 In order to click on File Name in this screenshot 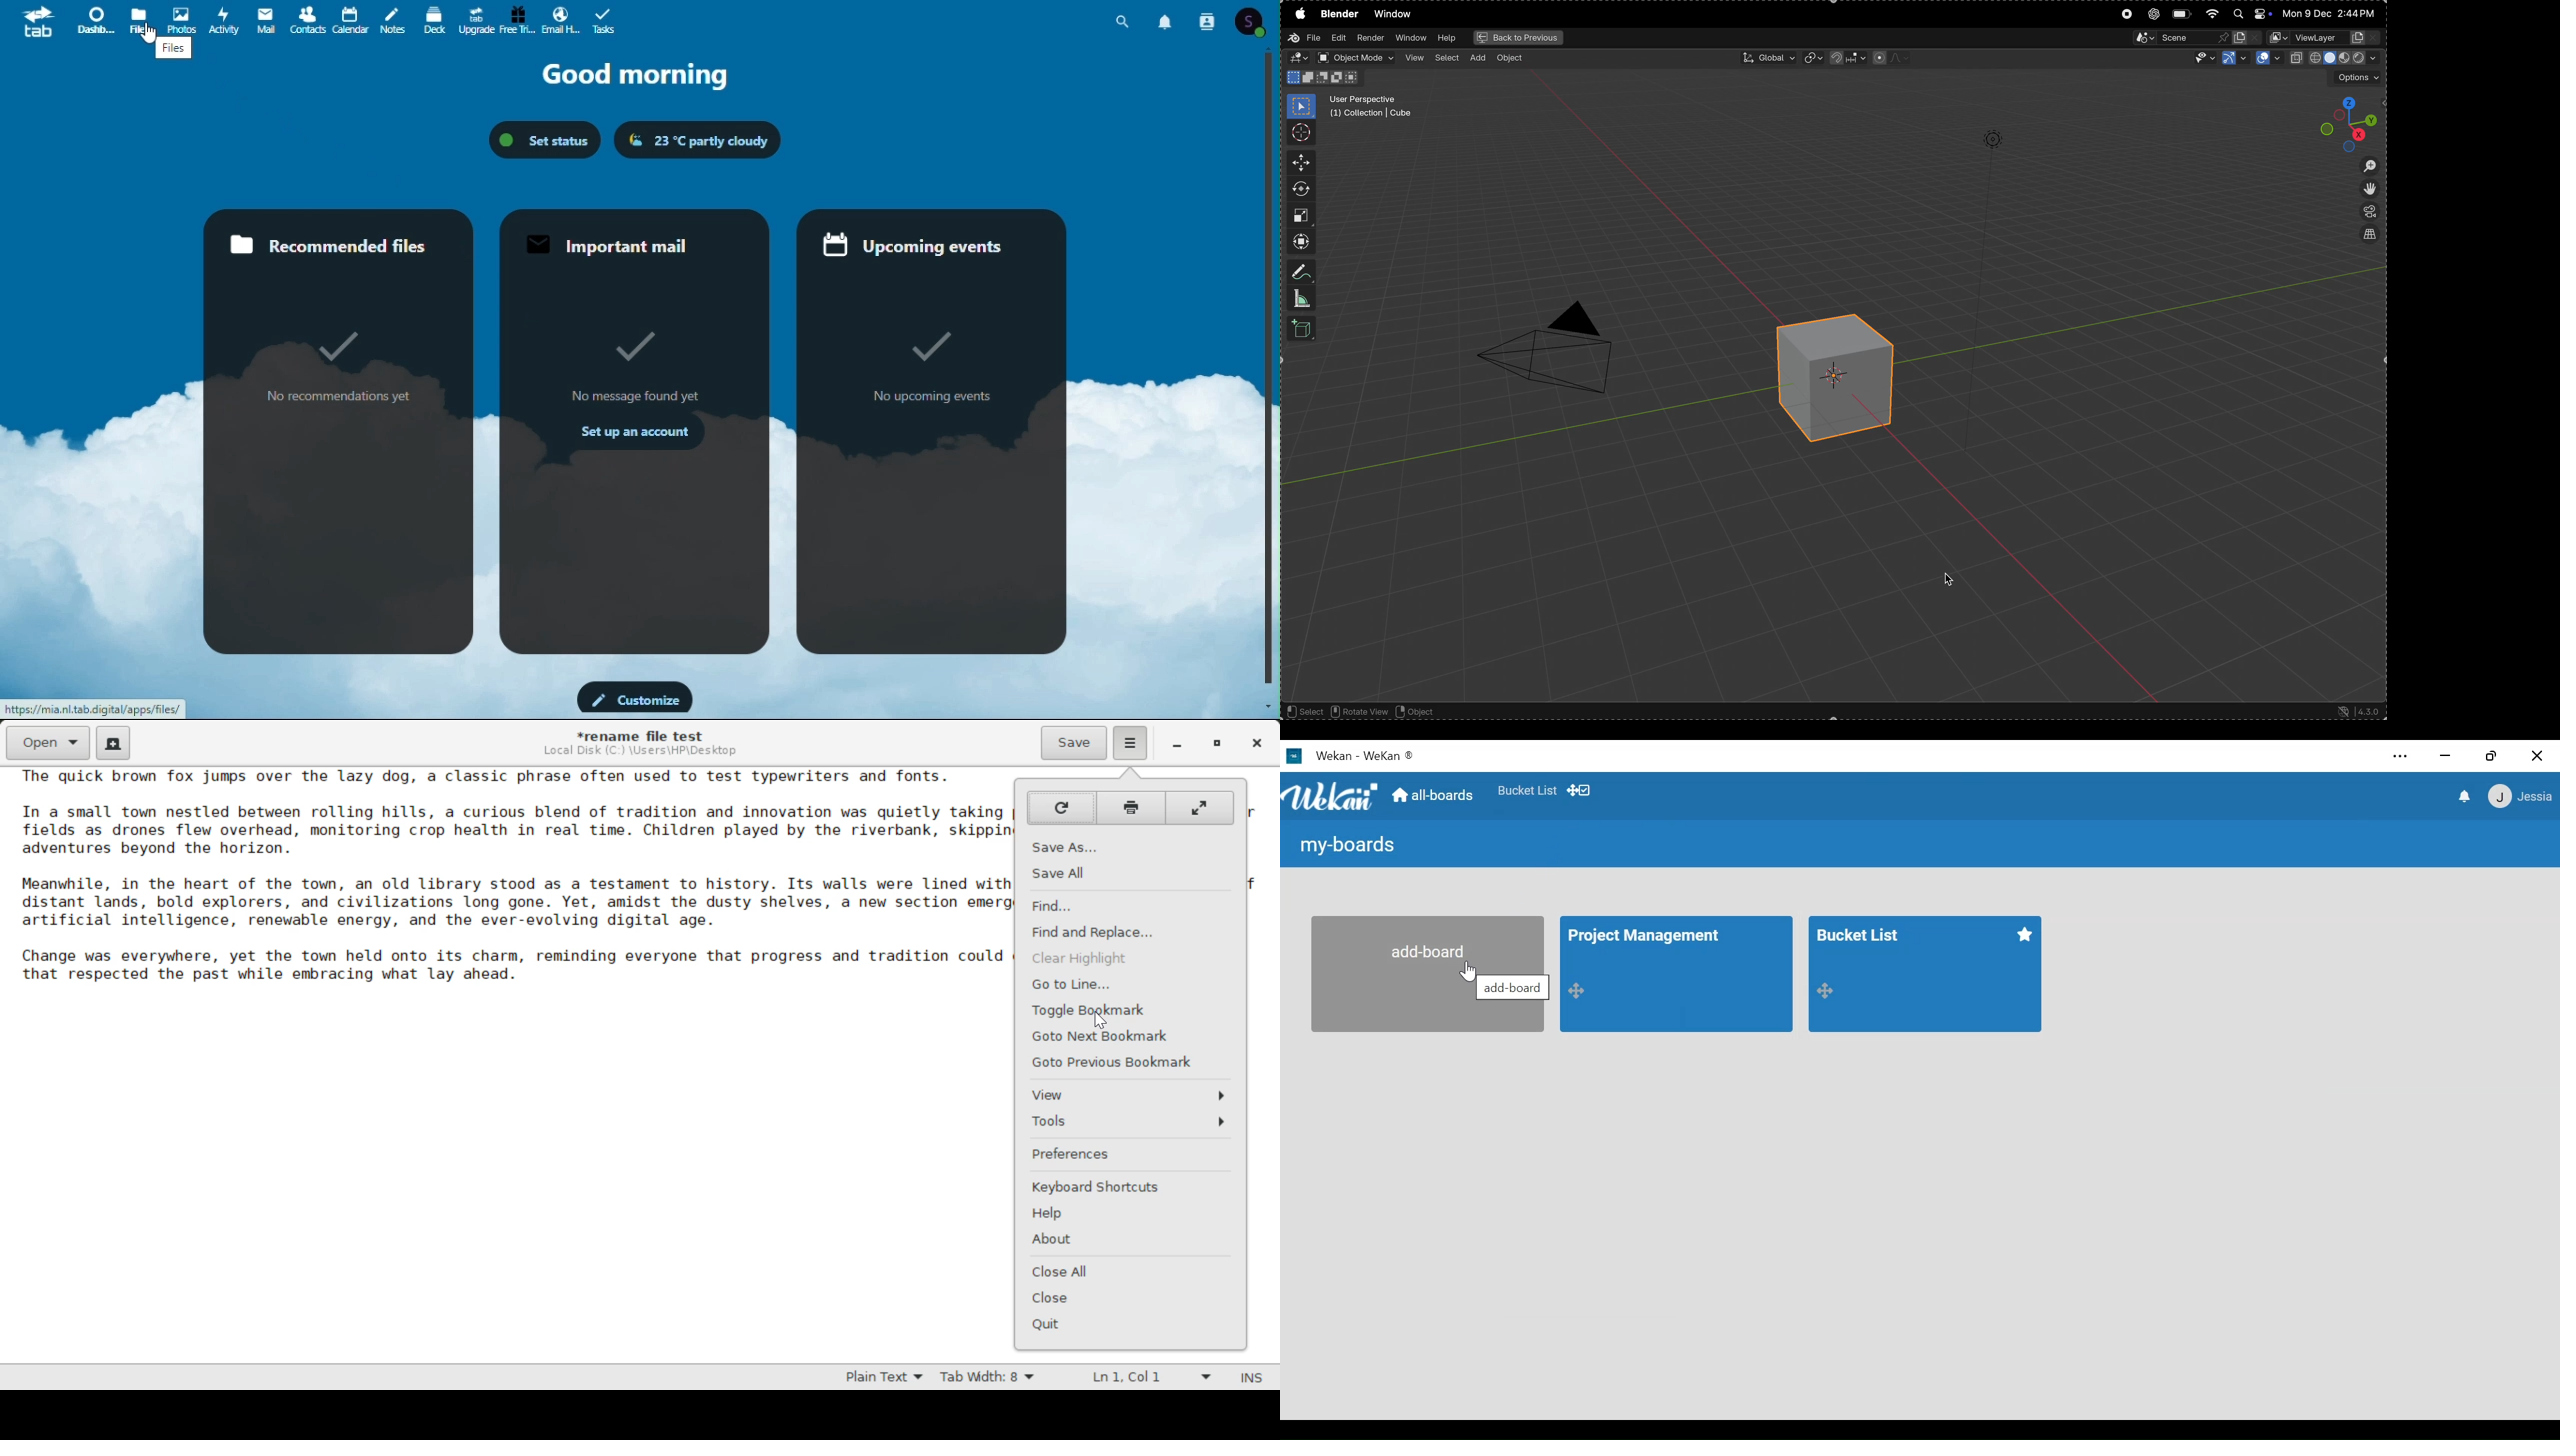, I will do `click(639, 735)`.